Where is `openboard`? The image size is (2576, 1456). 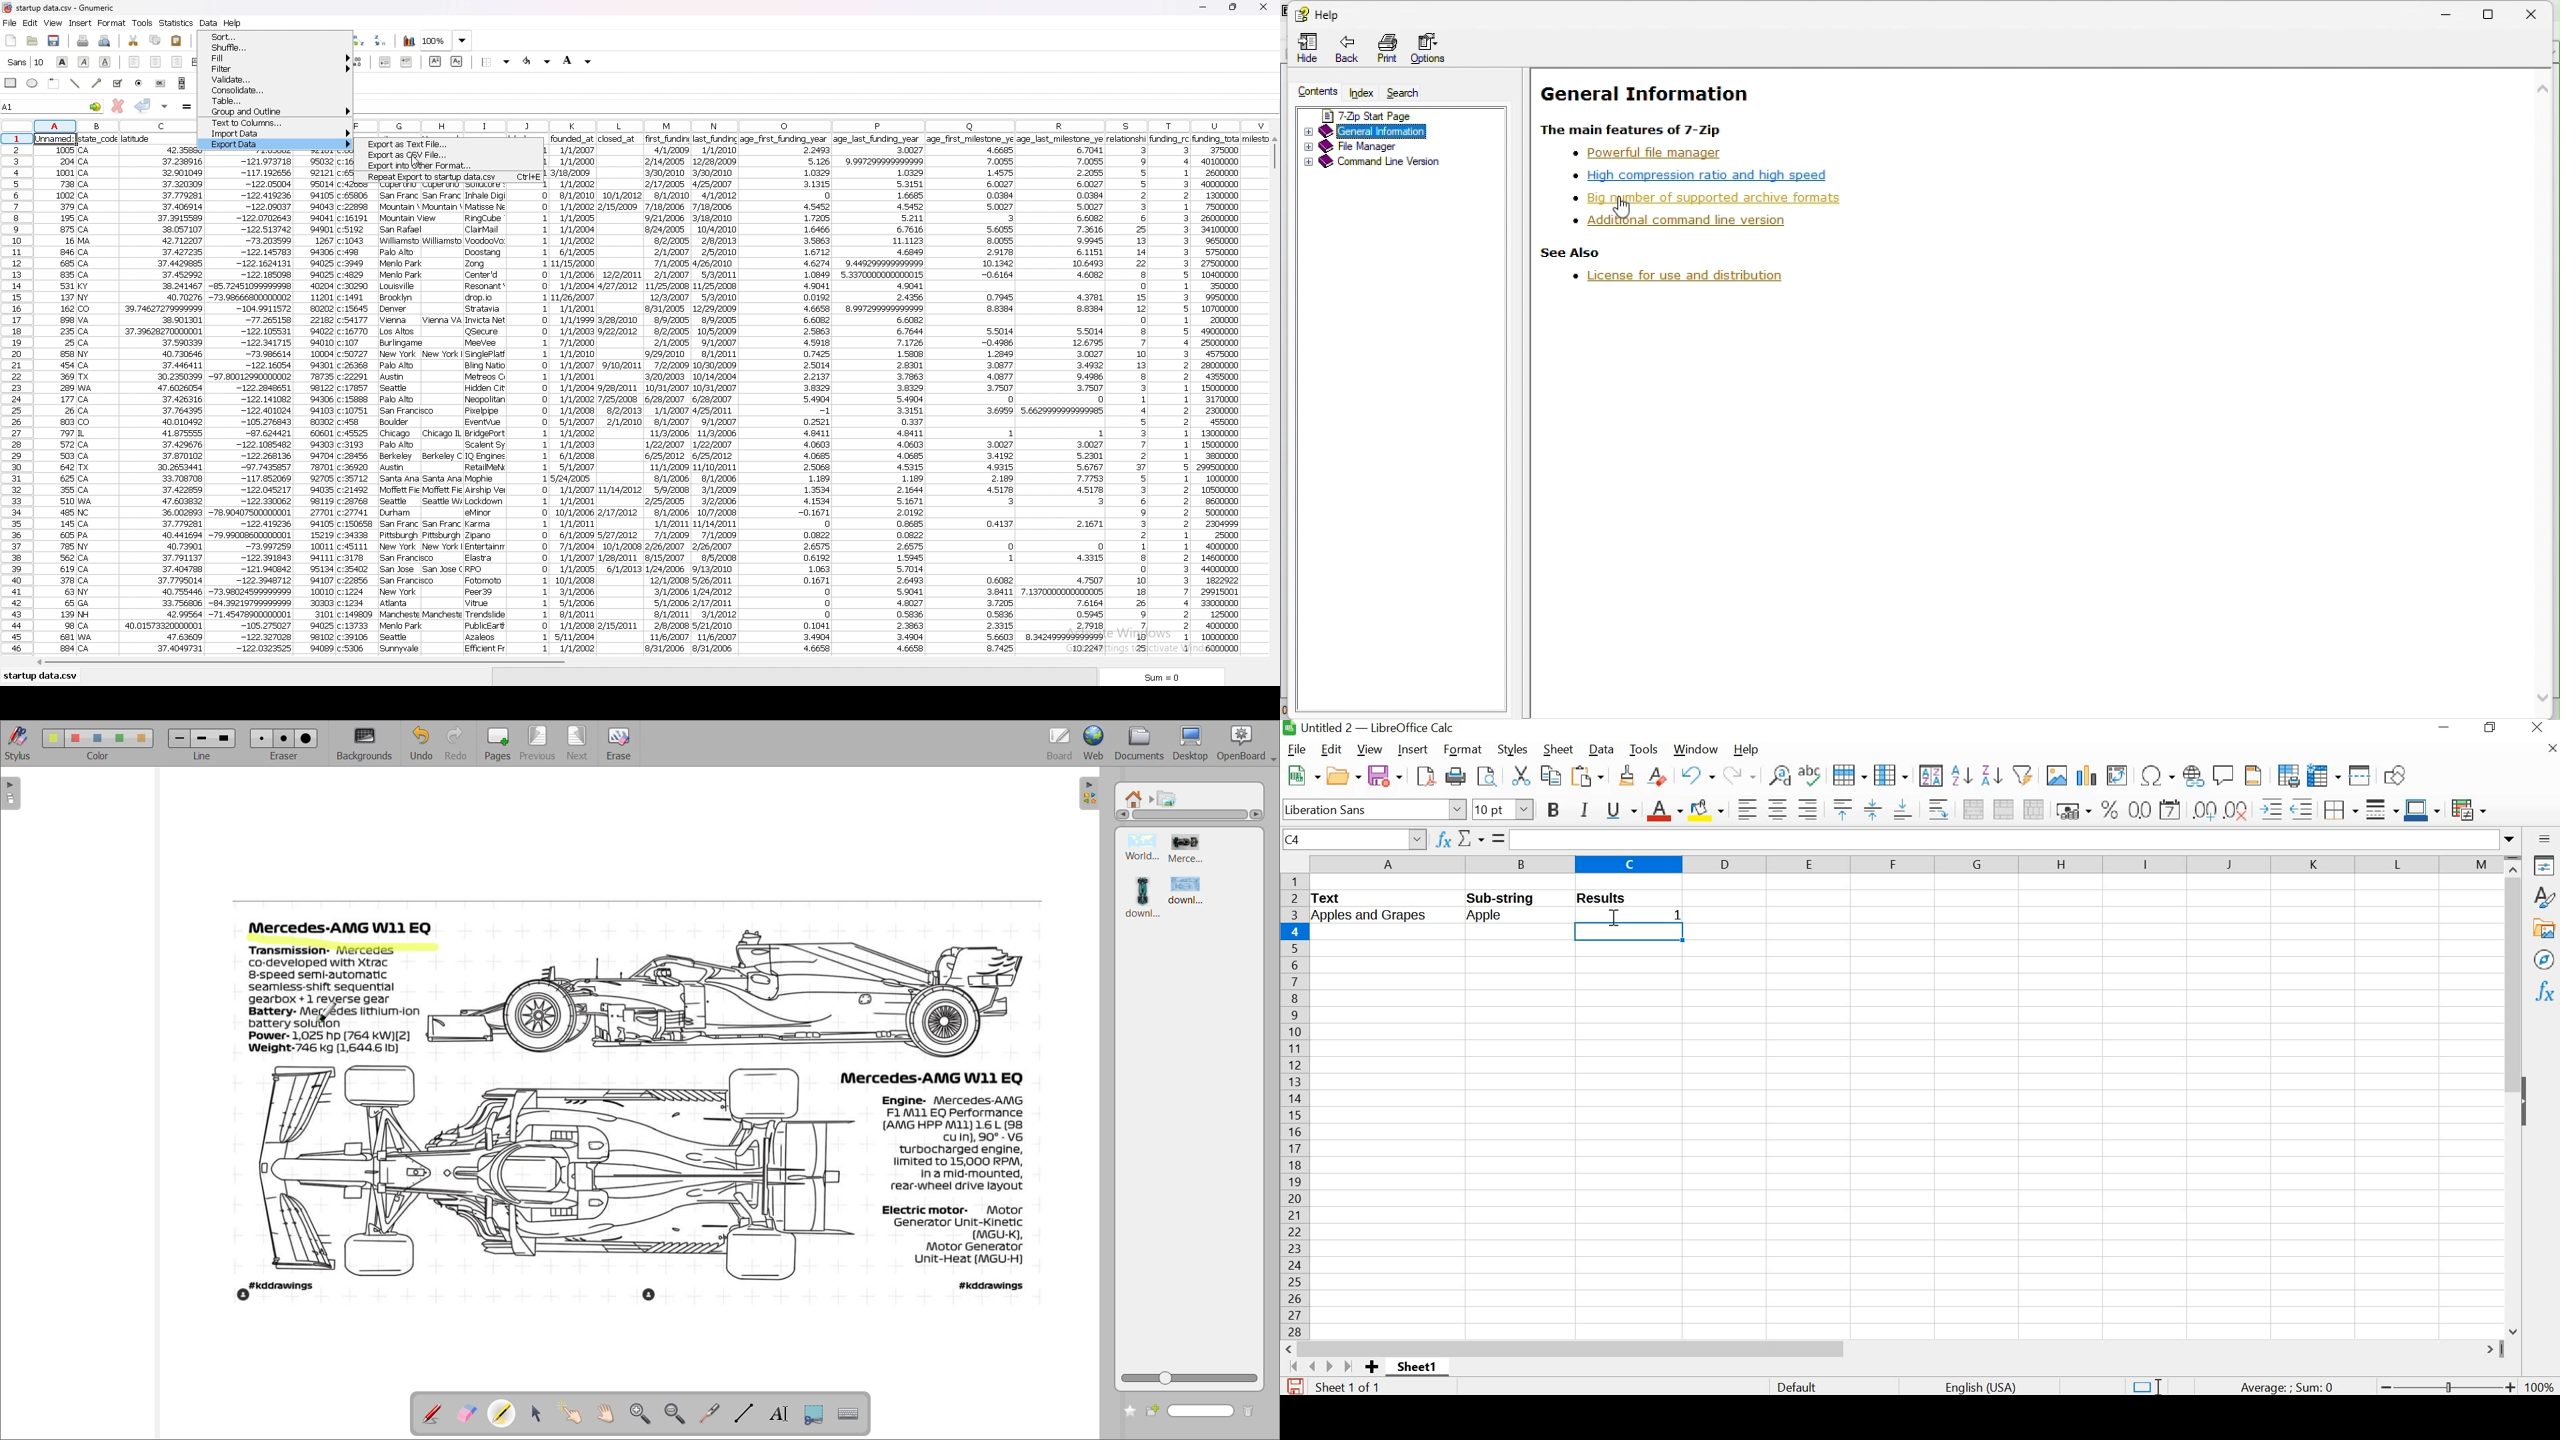
openboard is located at coordinates (1247, 743).